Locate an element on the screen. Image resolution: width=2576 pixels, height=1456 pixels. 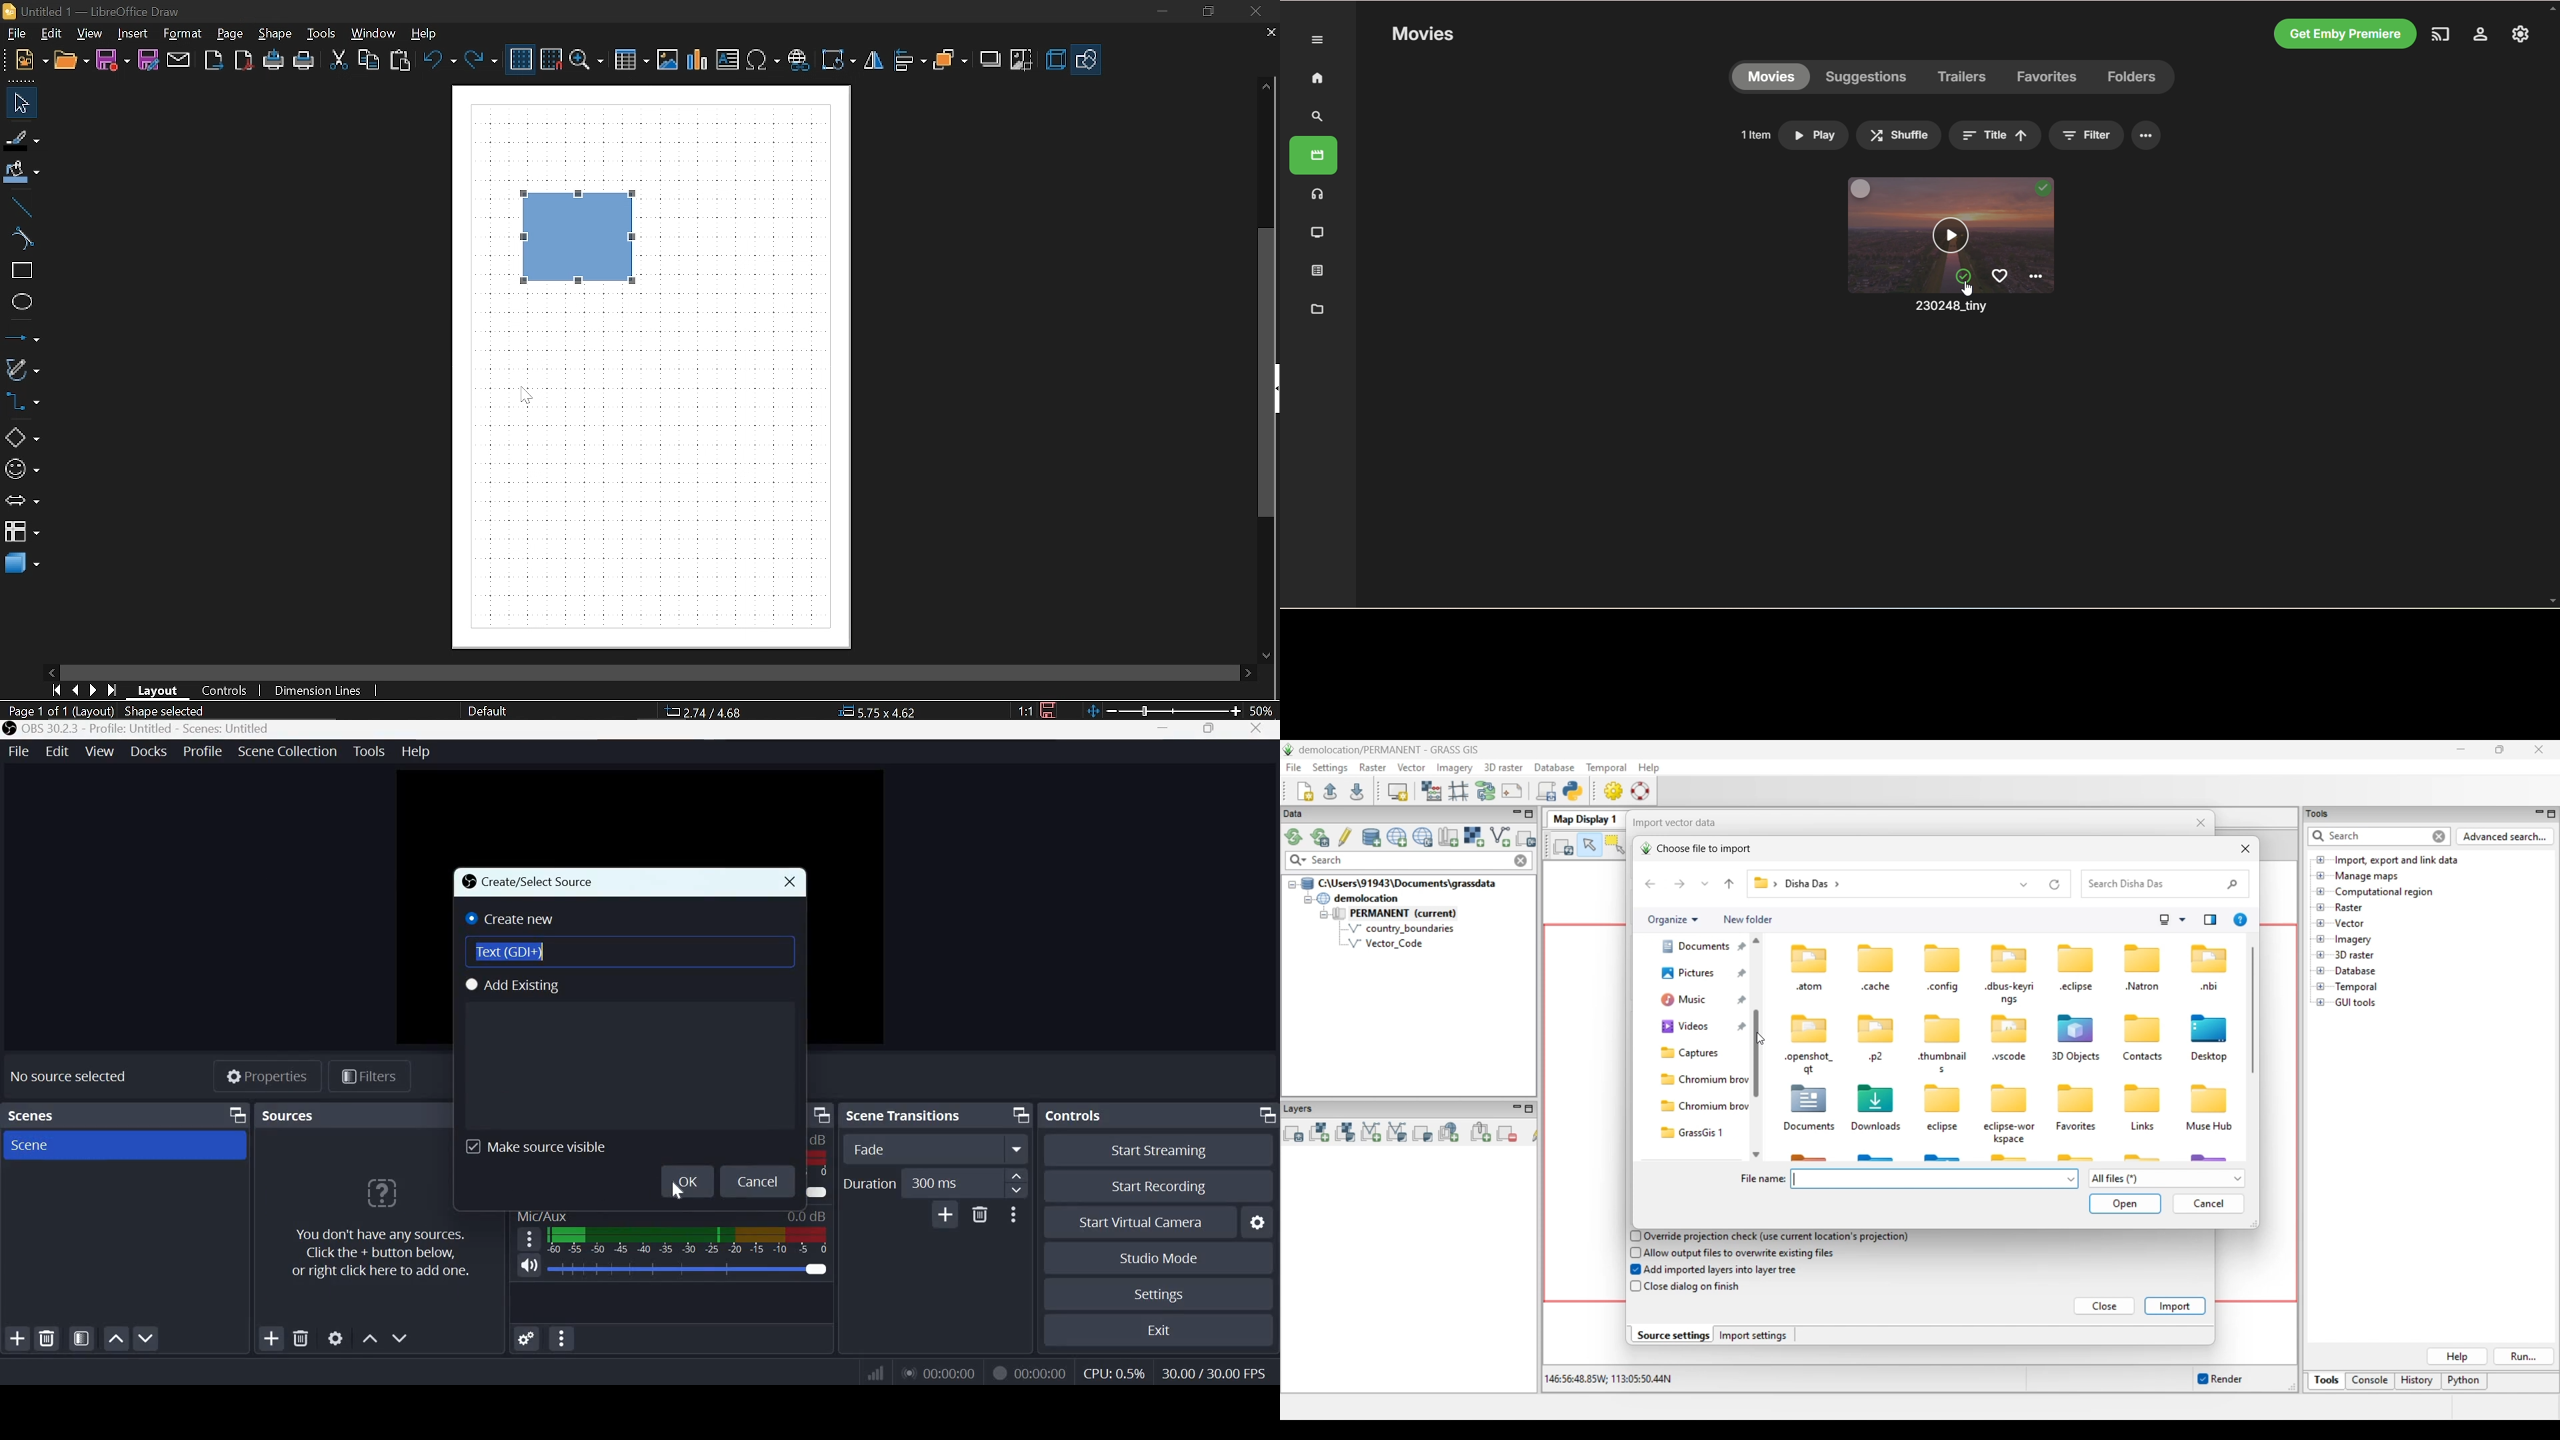
increase is located at coordinates (1017, 1176).